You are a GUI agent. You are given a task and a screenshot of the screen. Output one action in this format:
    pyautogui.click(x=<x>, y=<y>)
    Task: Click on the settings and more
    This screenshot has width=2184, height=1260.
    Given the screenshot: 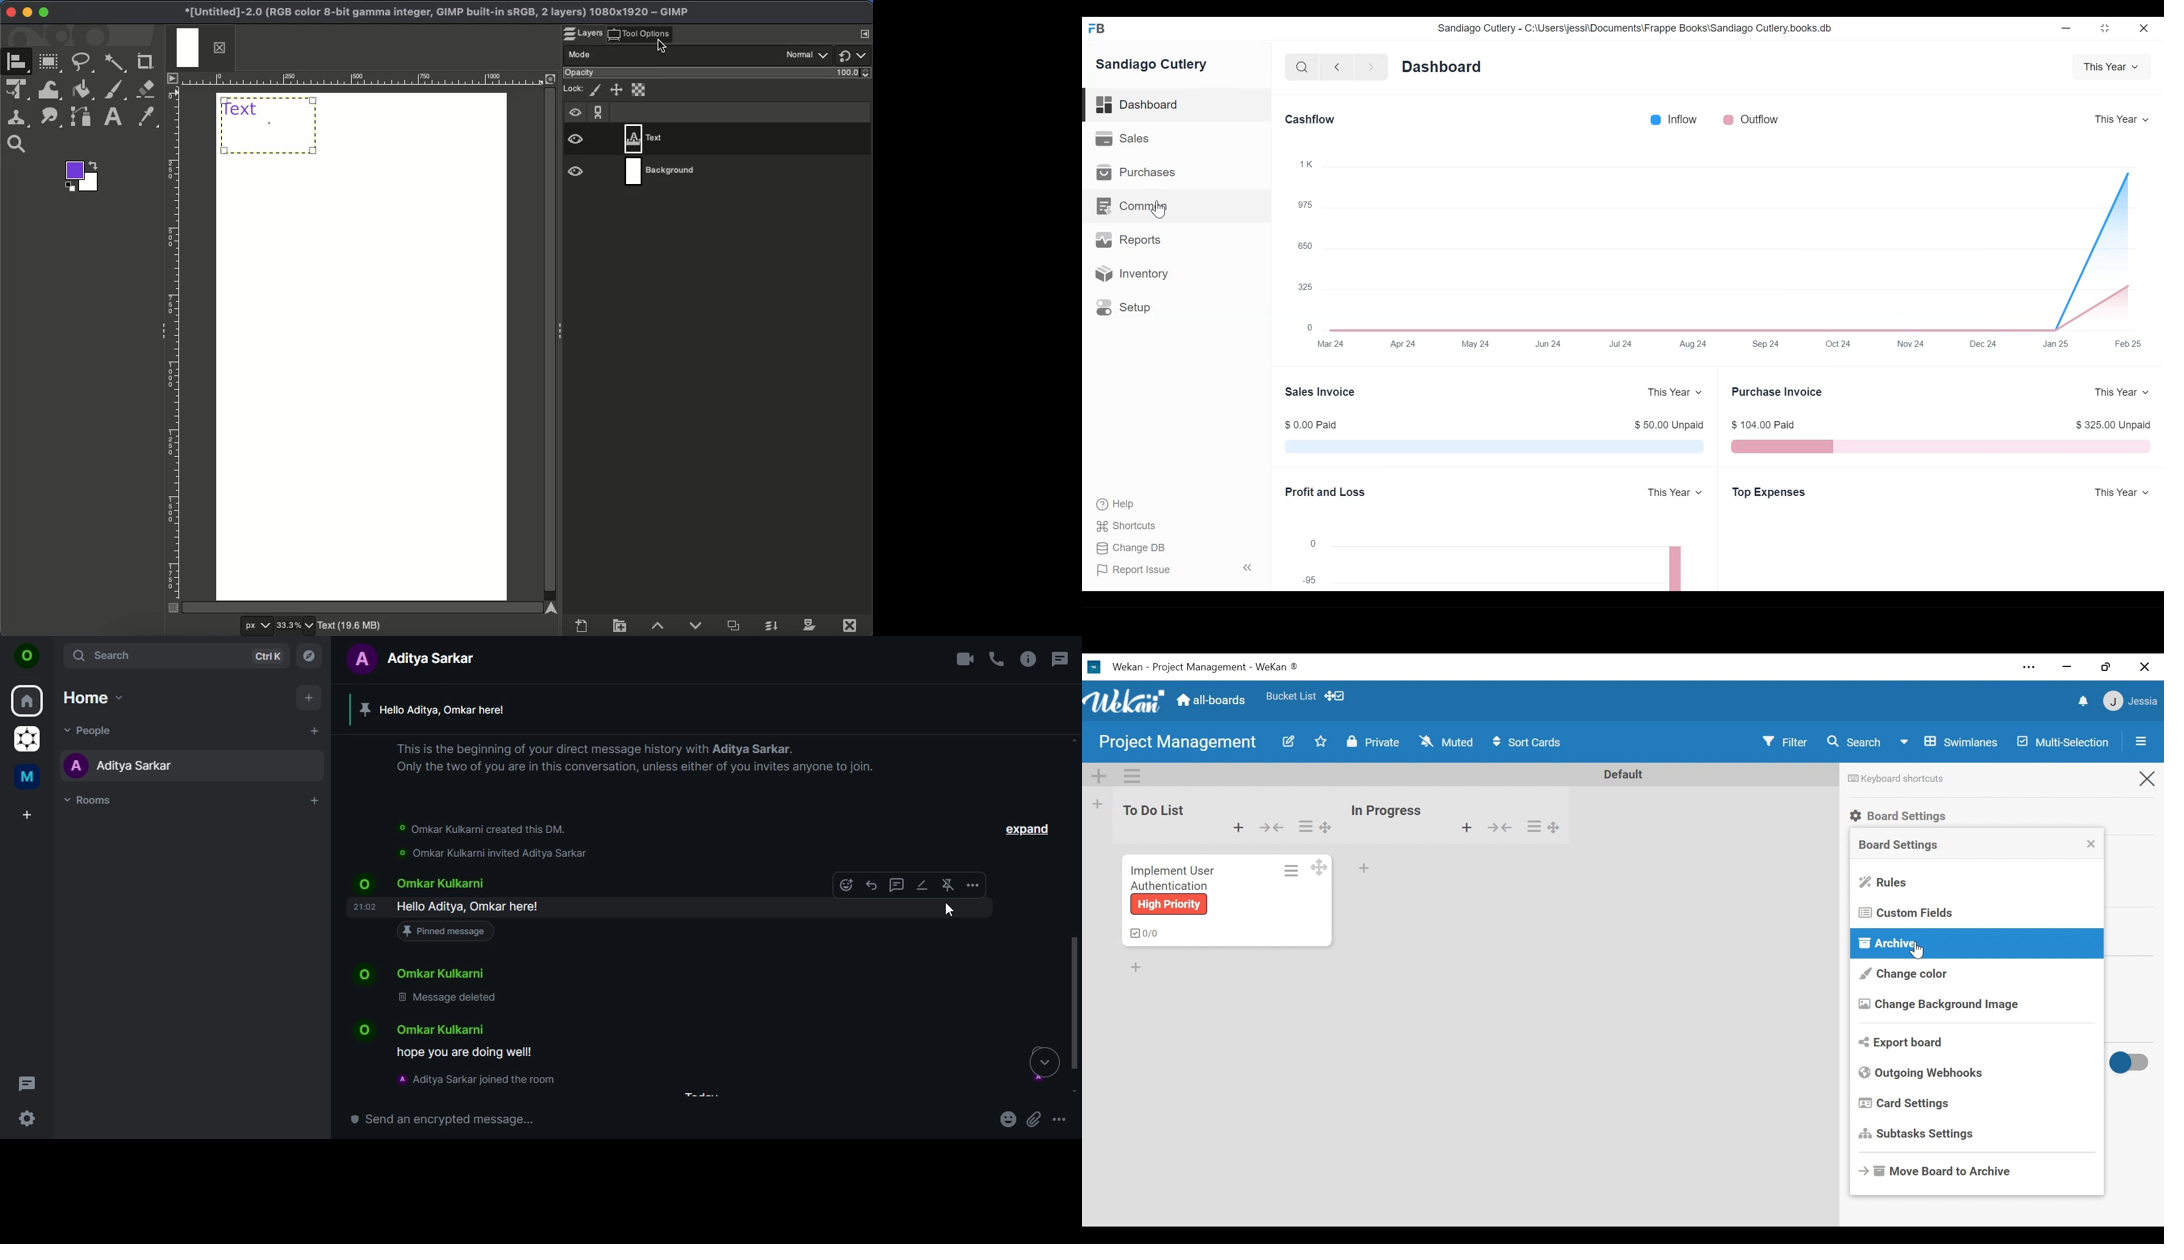 What is the action you would take?
    pyautogui.click(x=2028, y=668)
    